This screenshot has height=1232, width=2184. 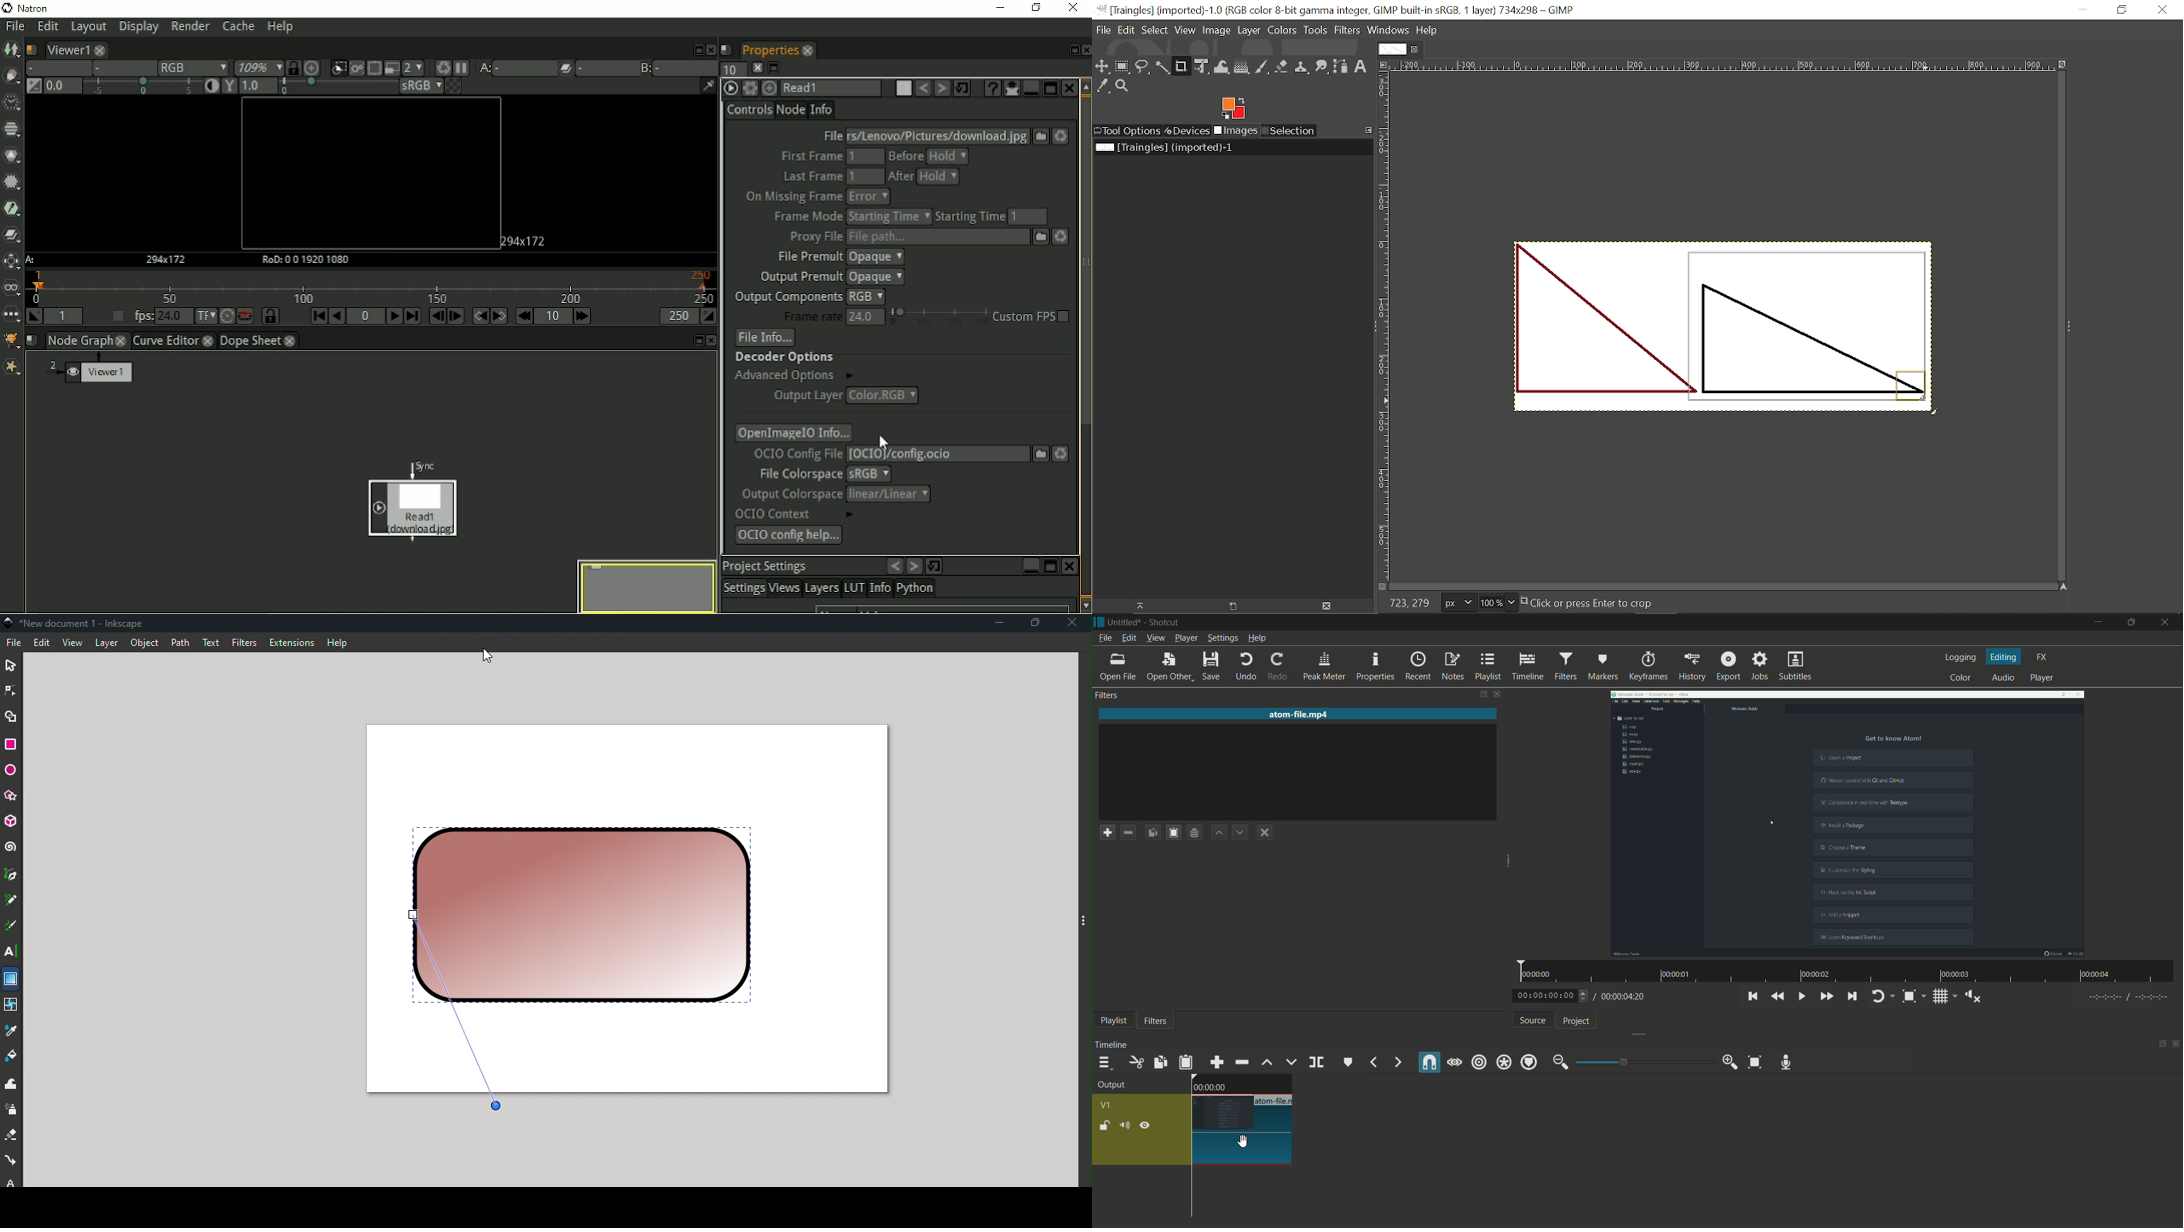 I want to click on rectangle select tool, so click(x=1124, y=67).